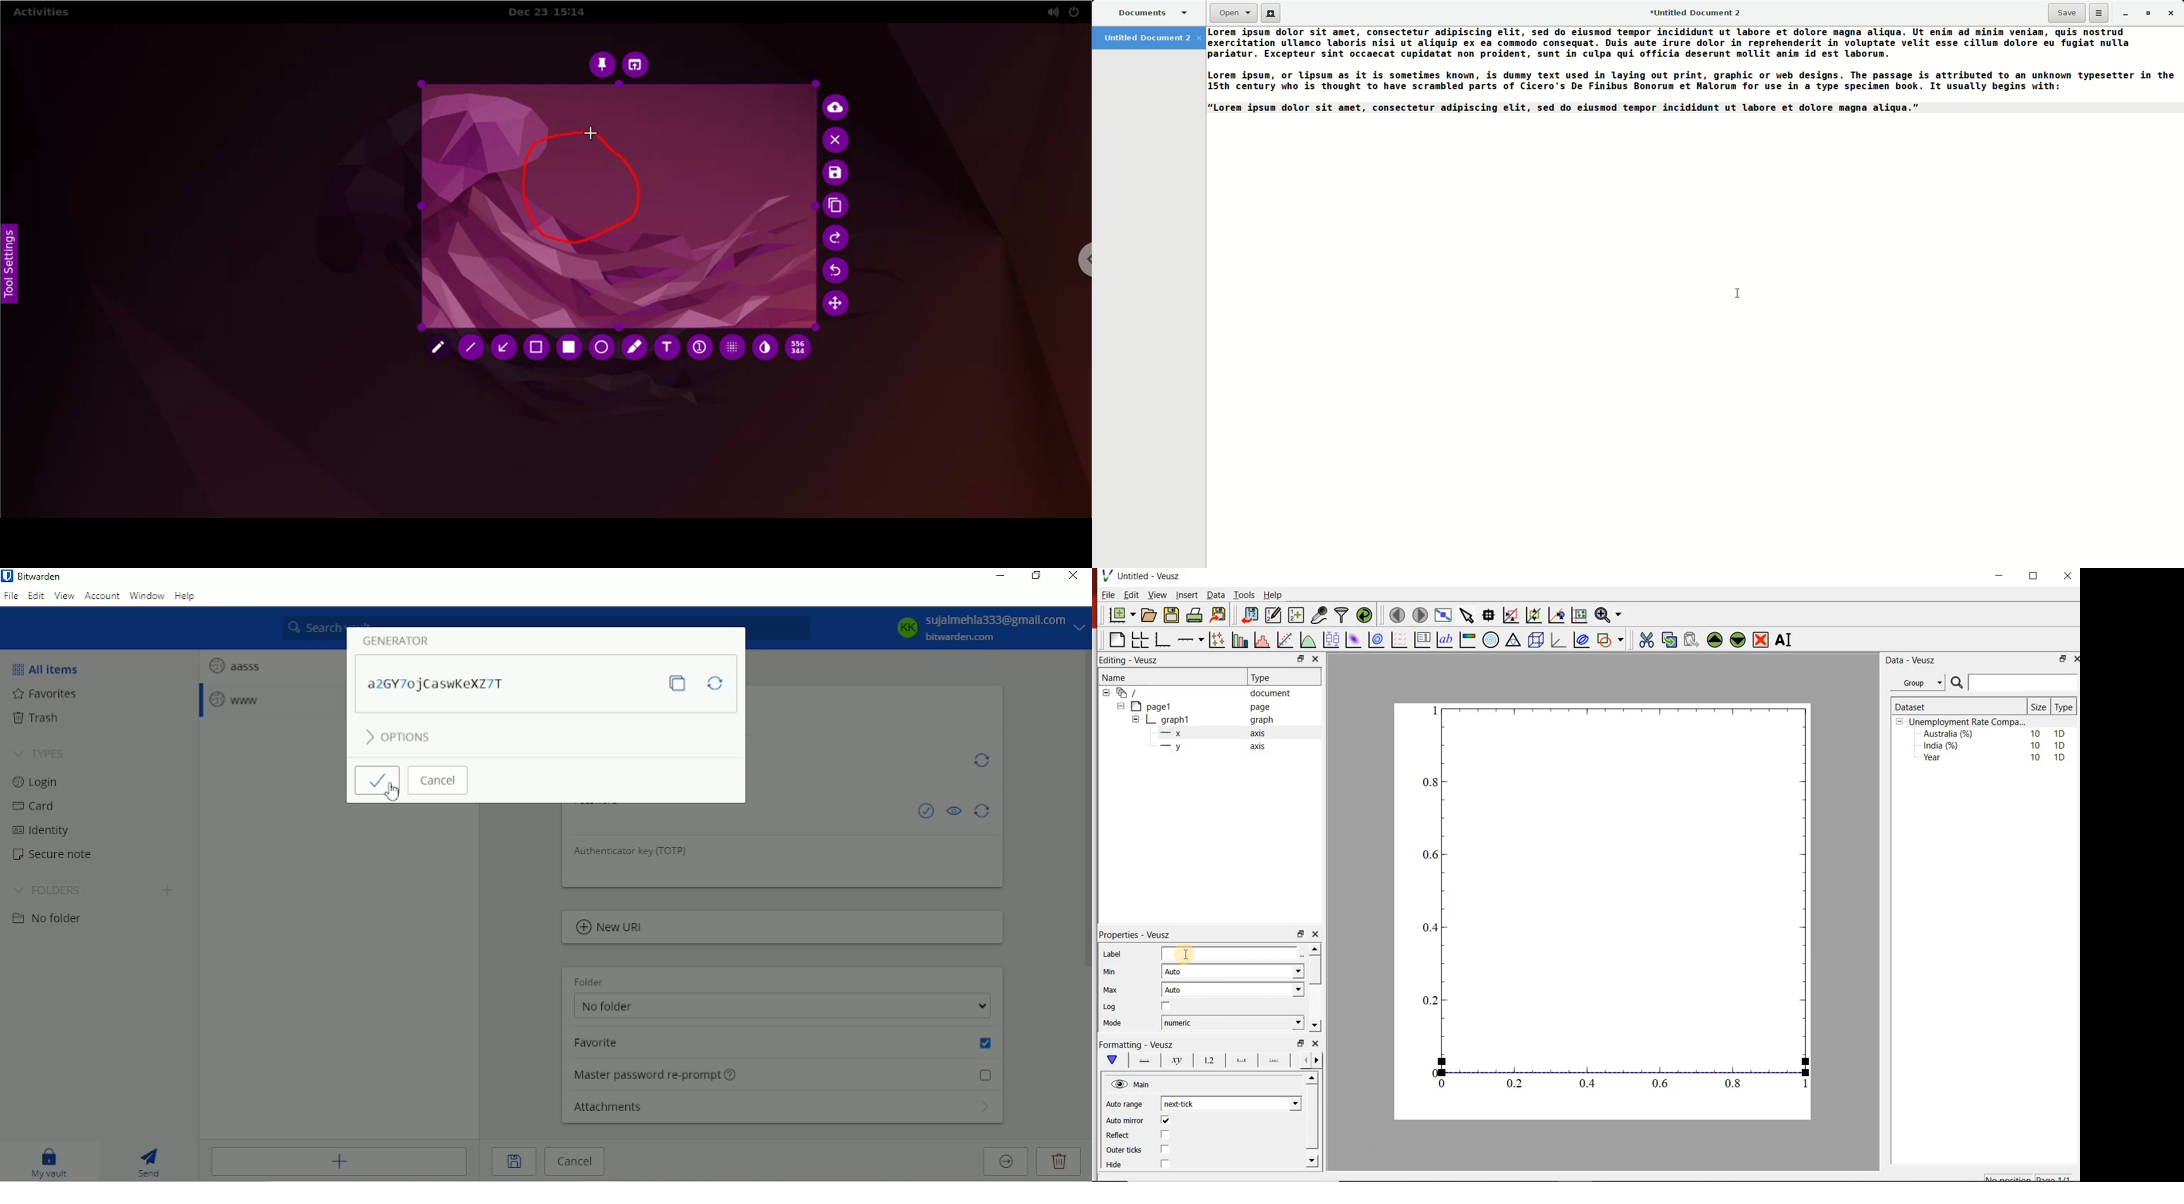  What do you see at coordinates (2123, 14) in the screenshot?
I see `Minimize` at bounding box center [2123, 14].